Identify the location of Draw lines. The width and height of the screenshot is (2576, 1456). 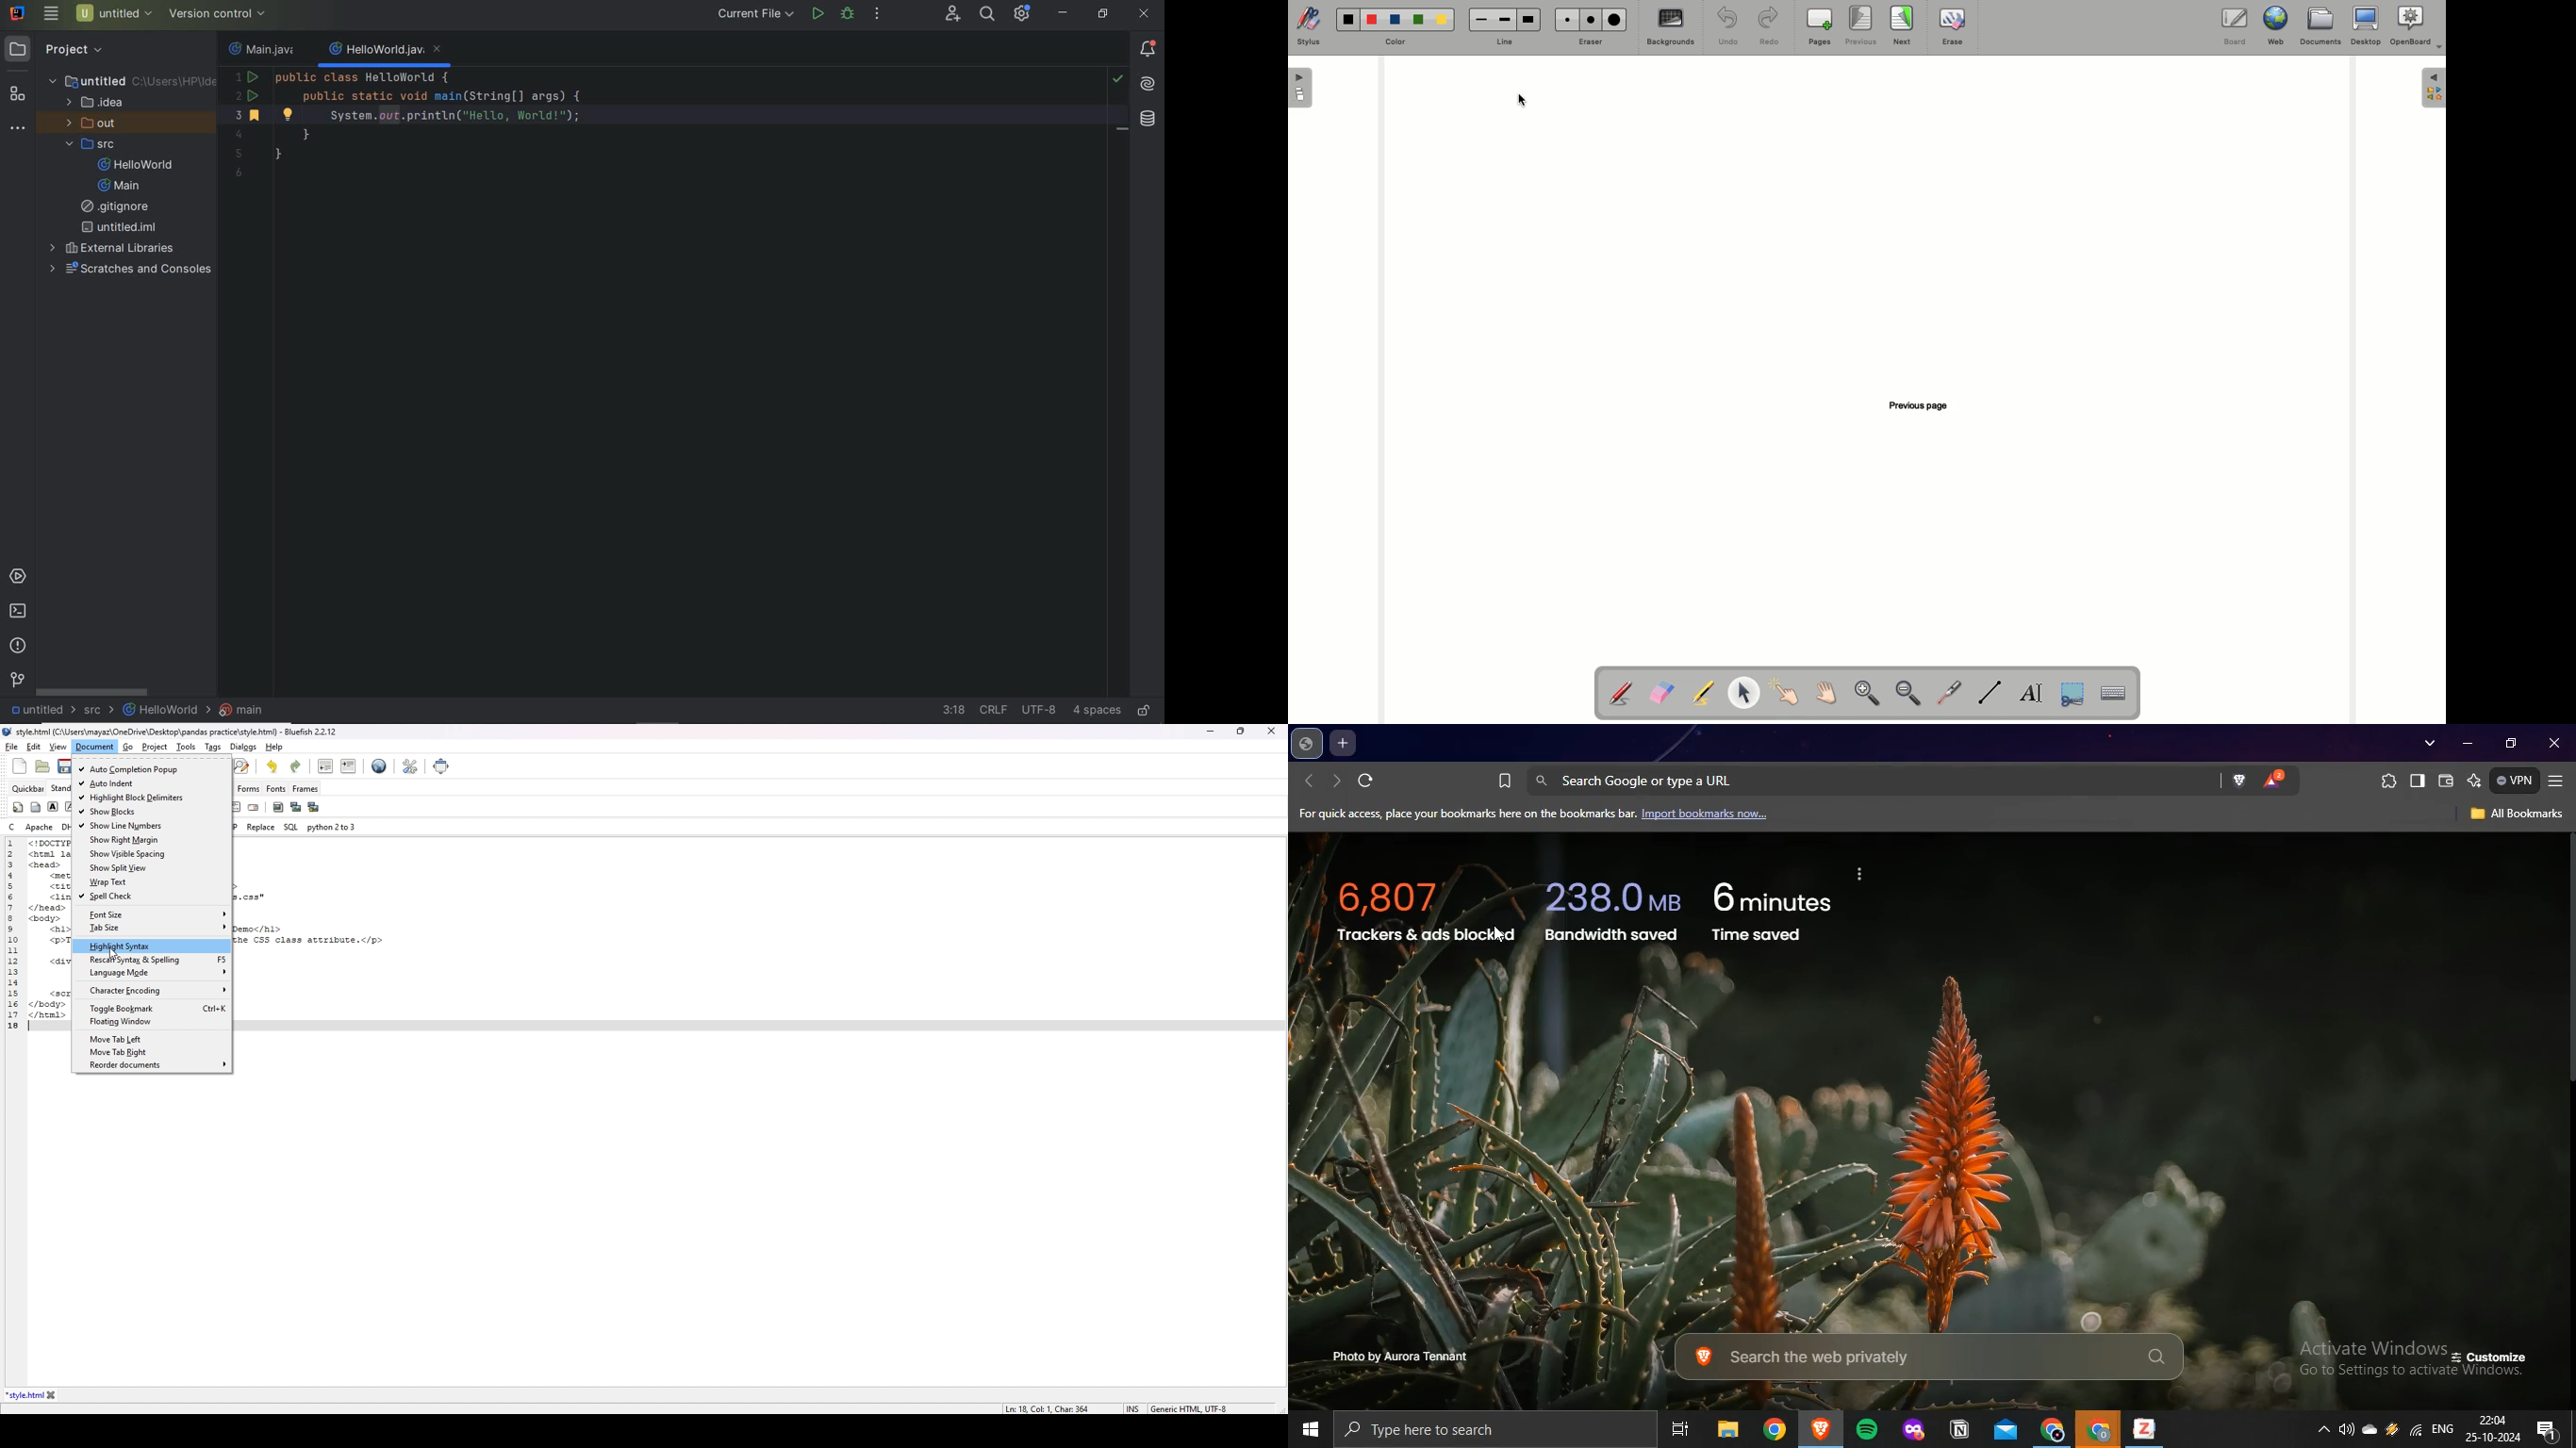
(1990, 693).